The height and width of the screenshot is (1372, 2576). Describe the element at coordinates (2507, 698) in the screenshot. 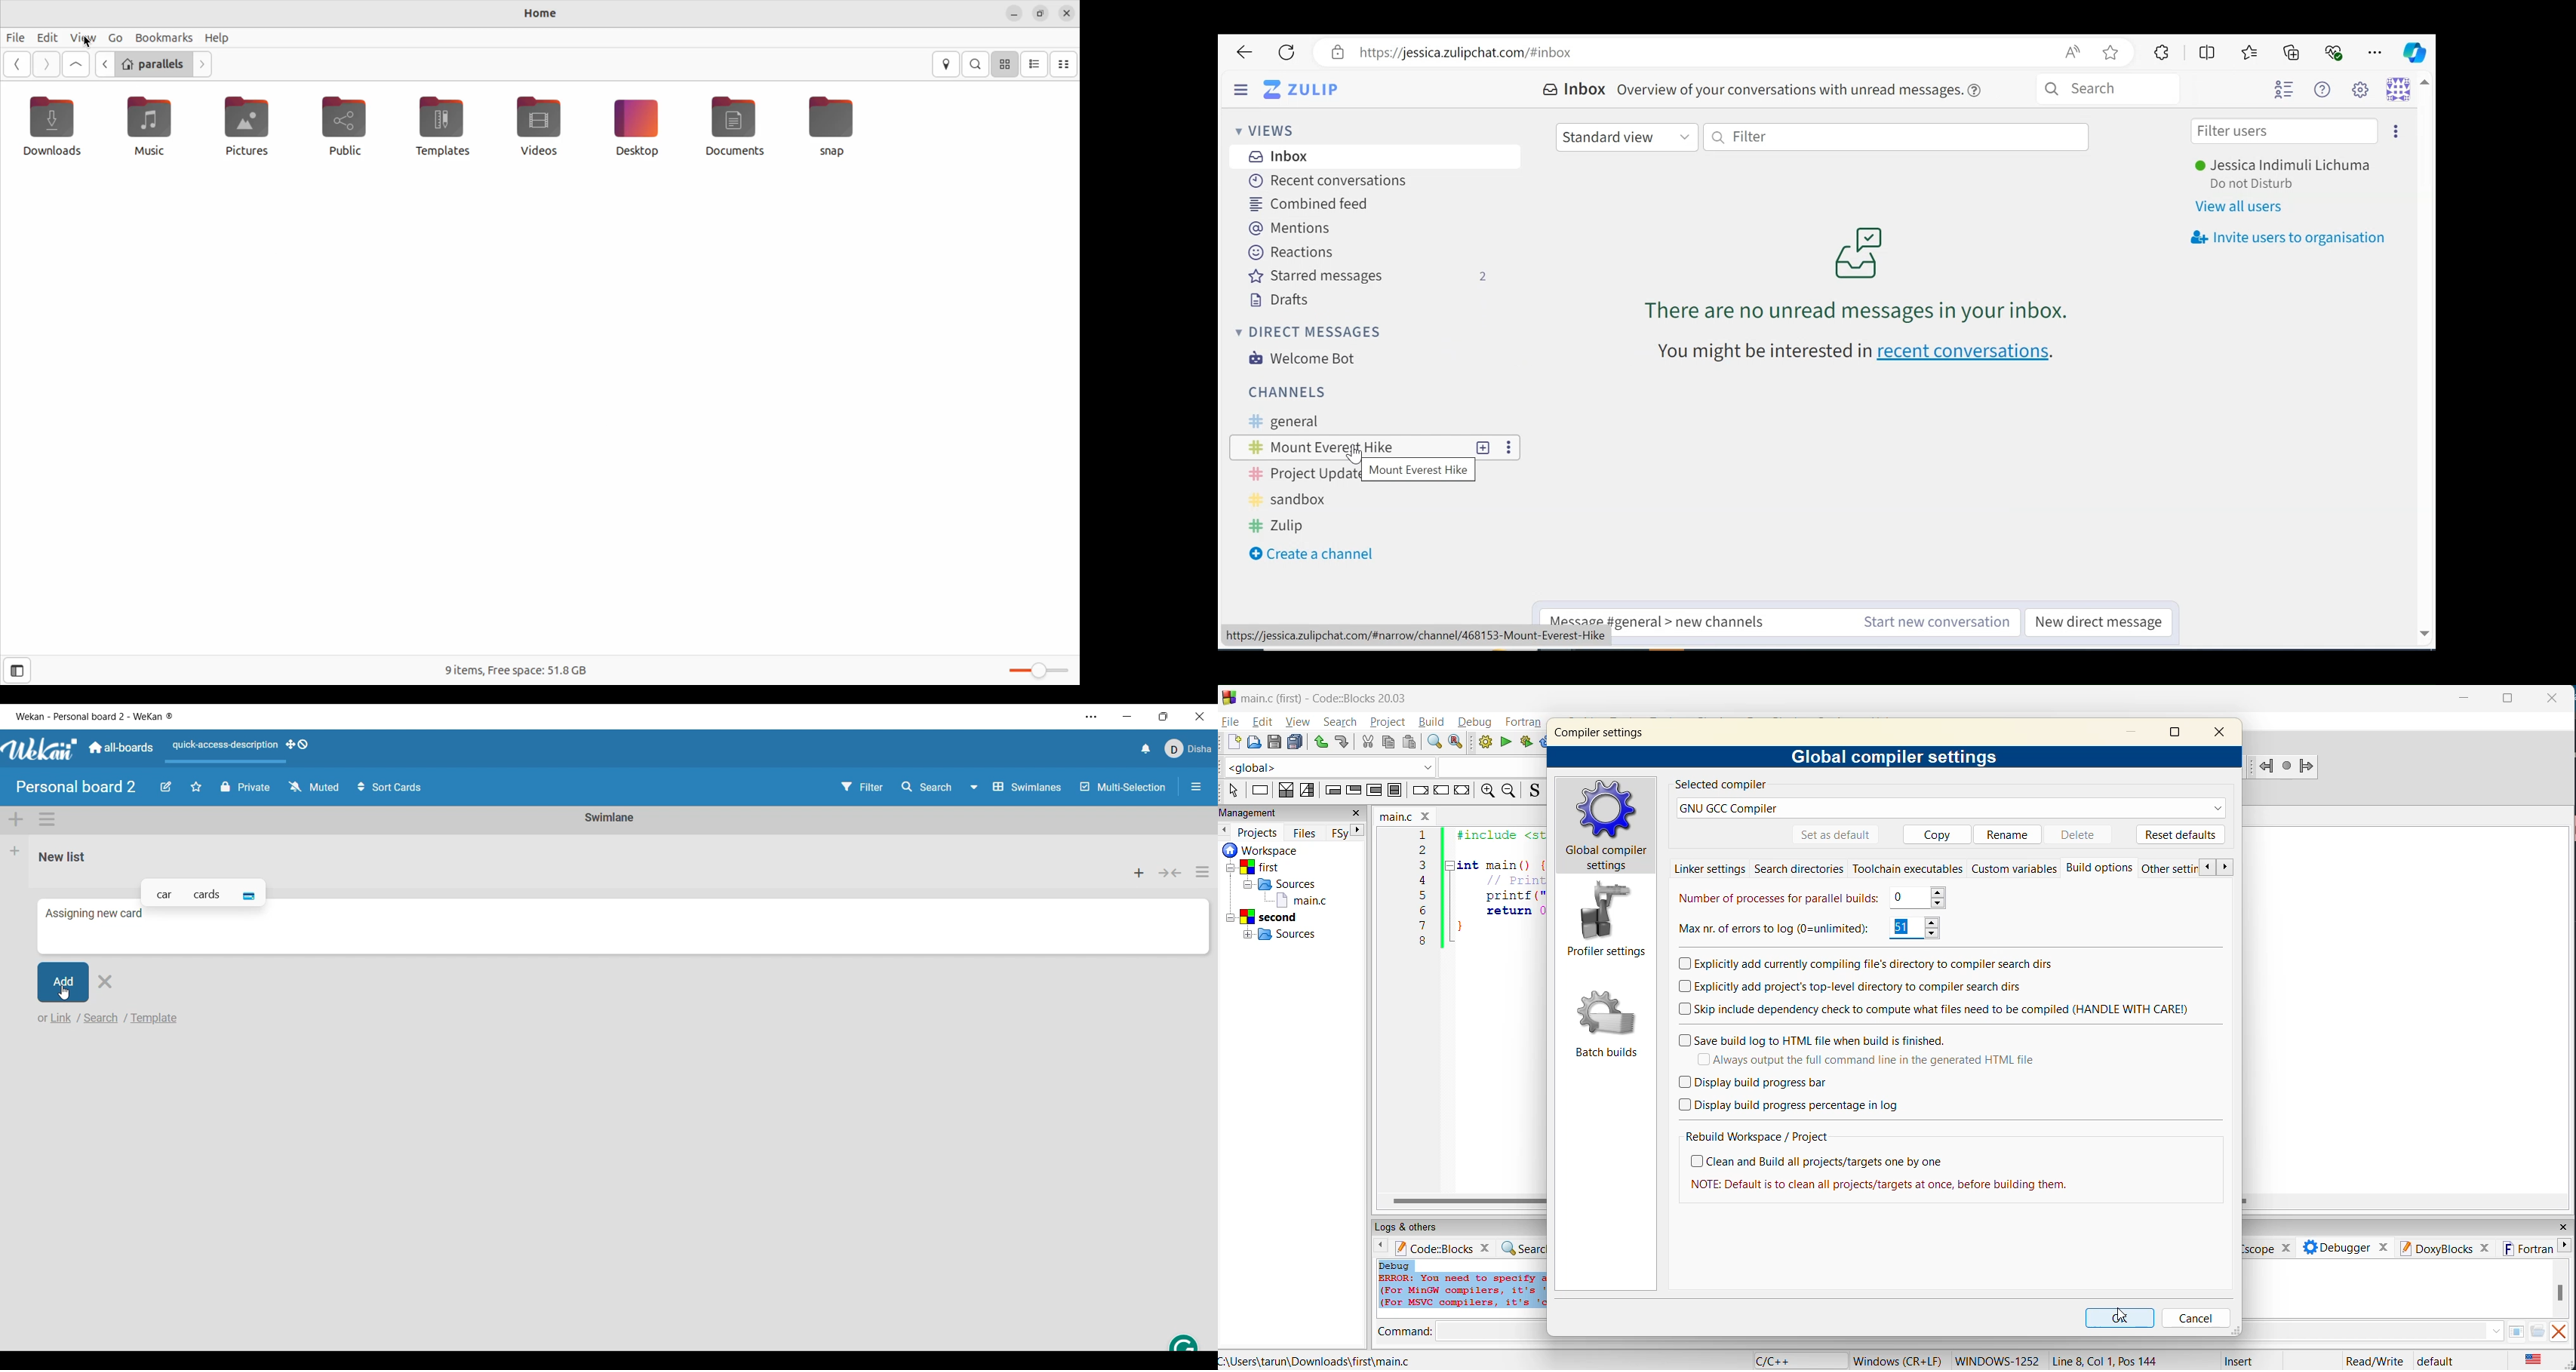

I see `maximize` at that location.